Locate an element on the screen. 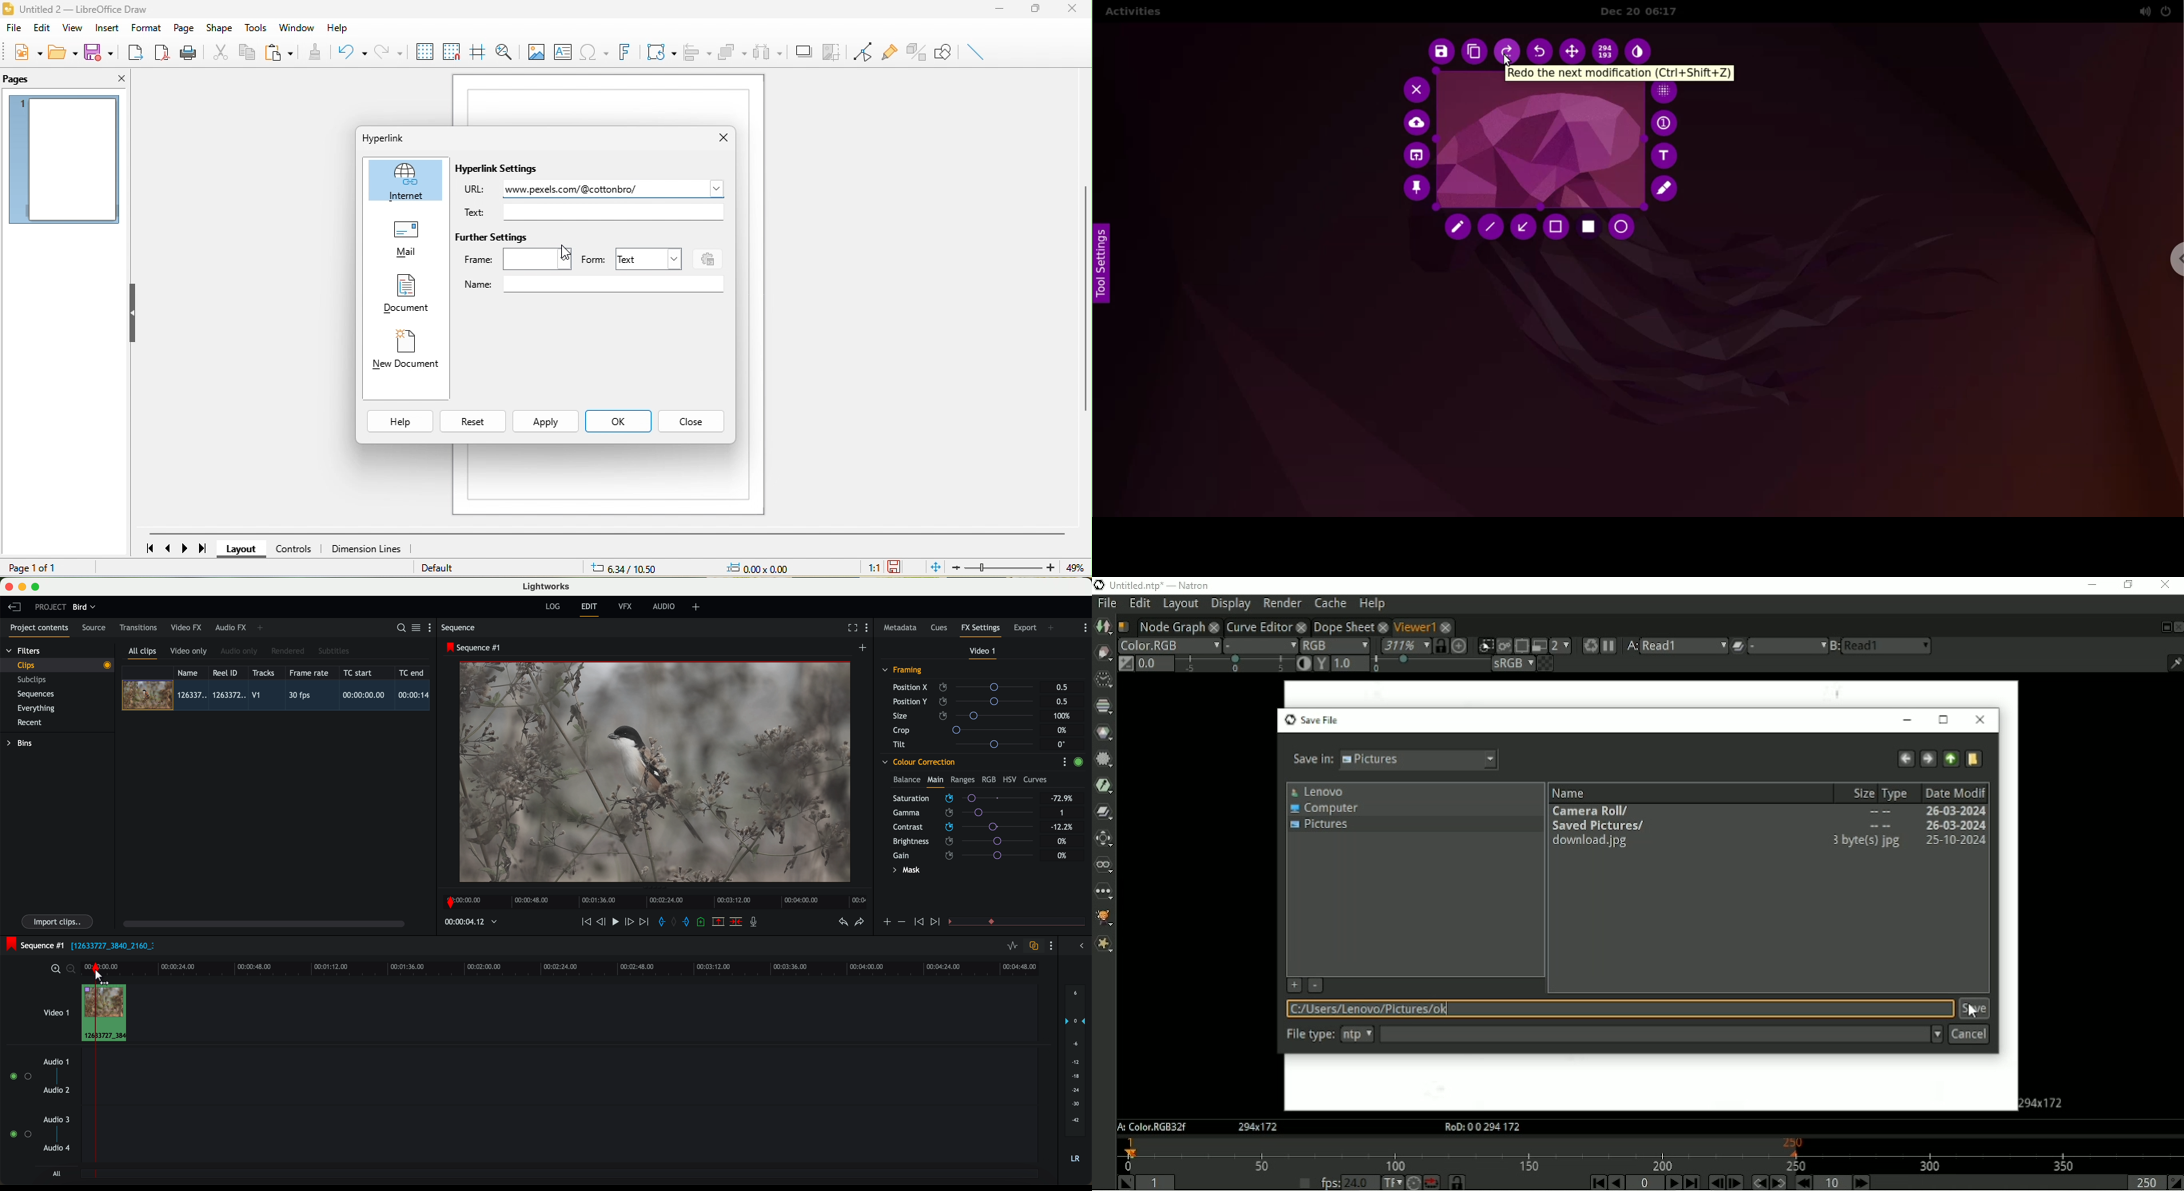  export is located at coordinates (136, 52).